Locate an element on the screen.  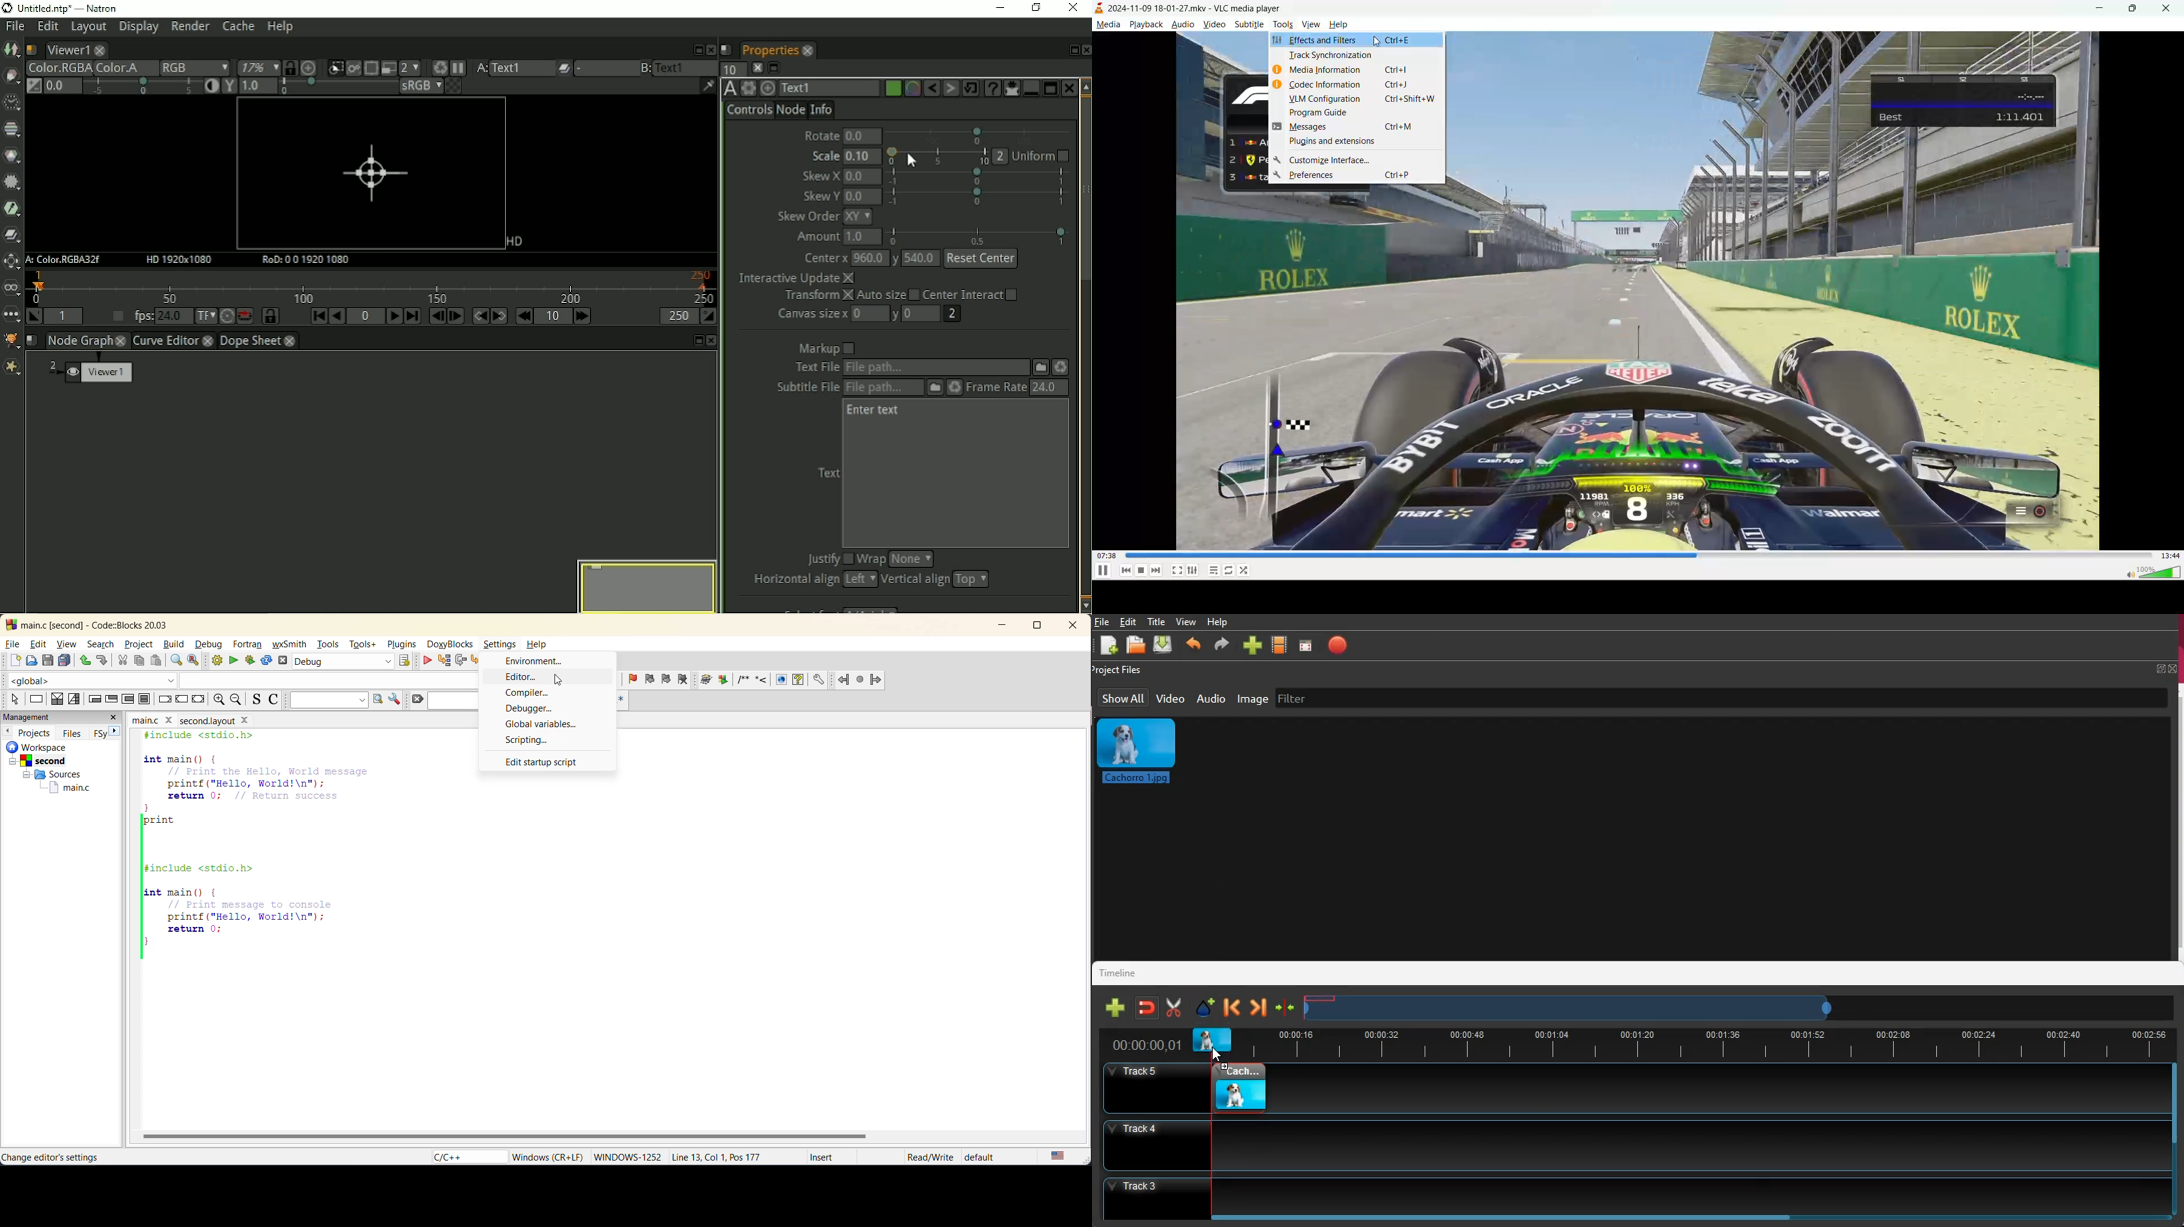
search is located at coordinates (456, 699).